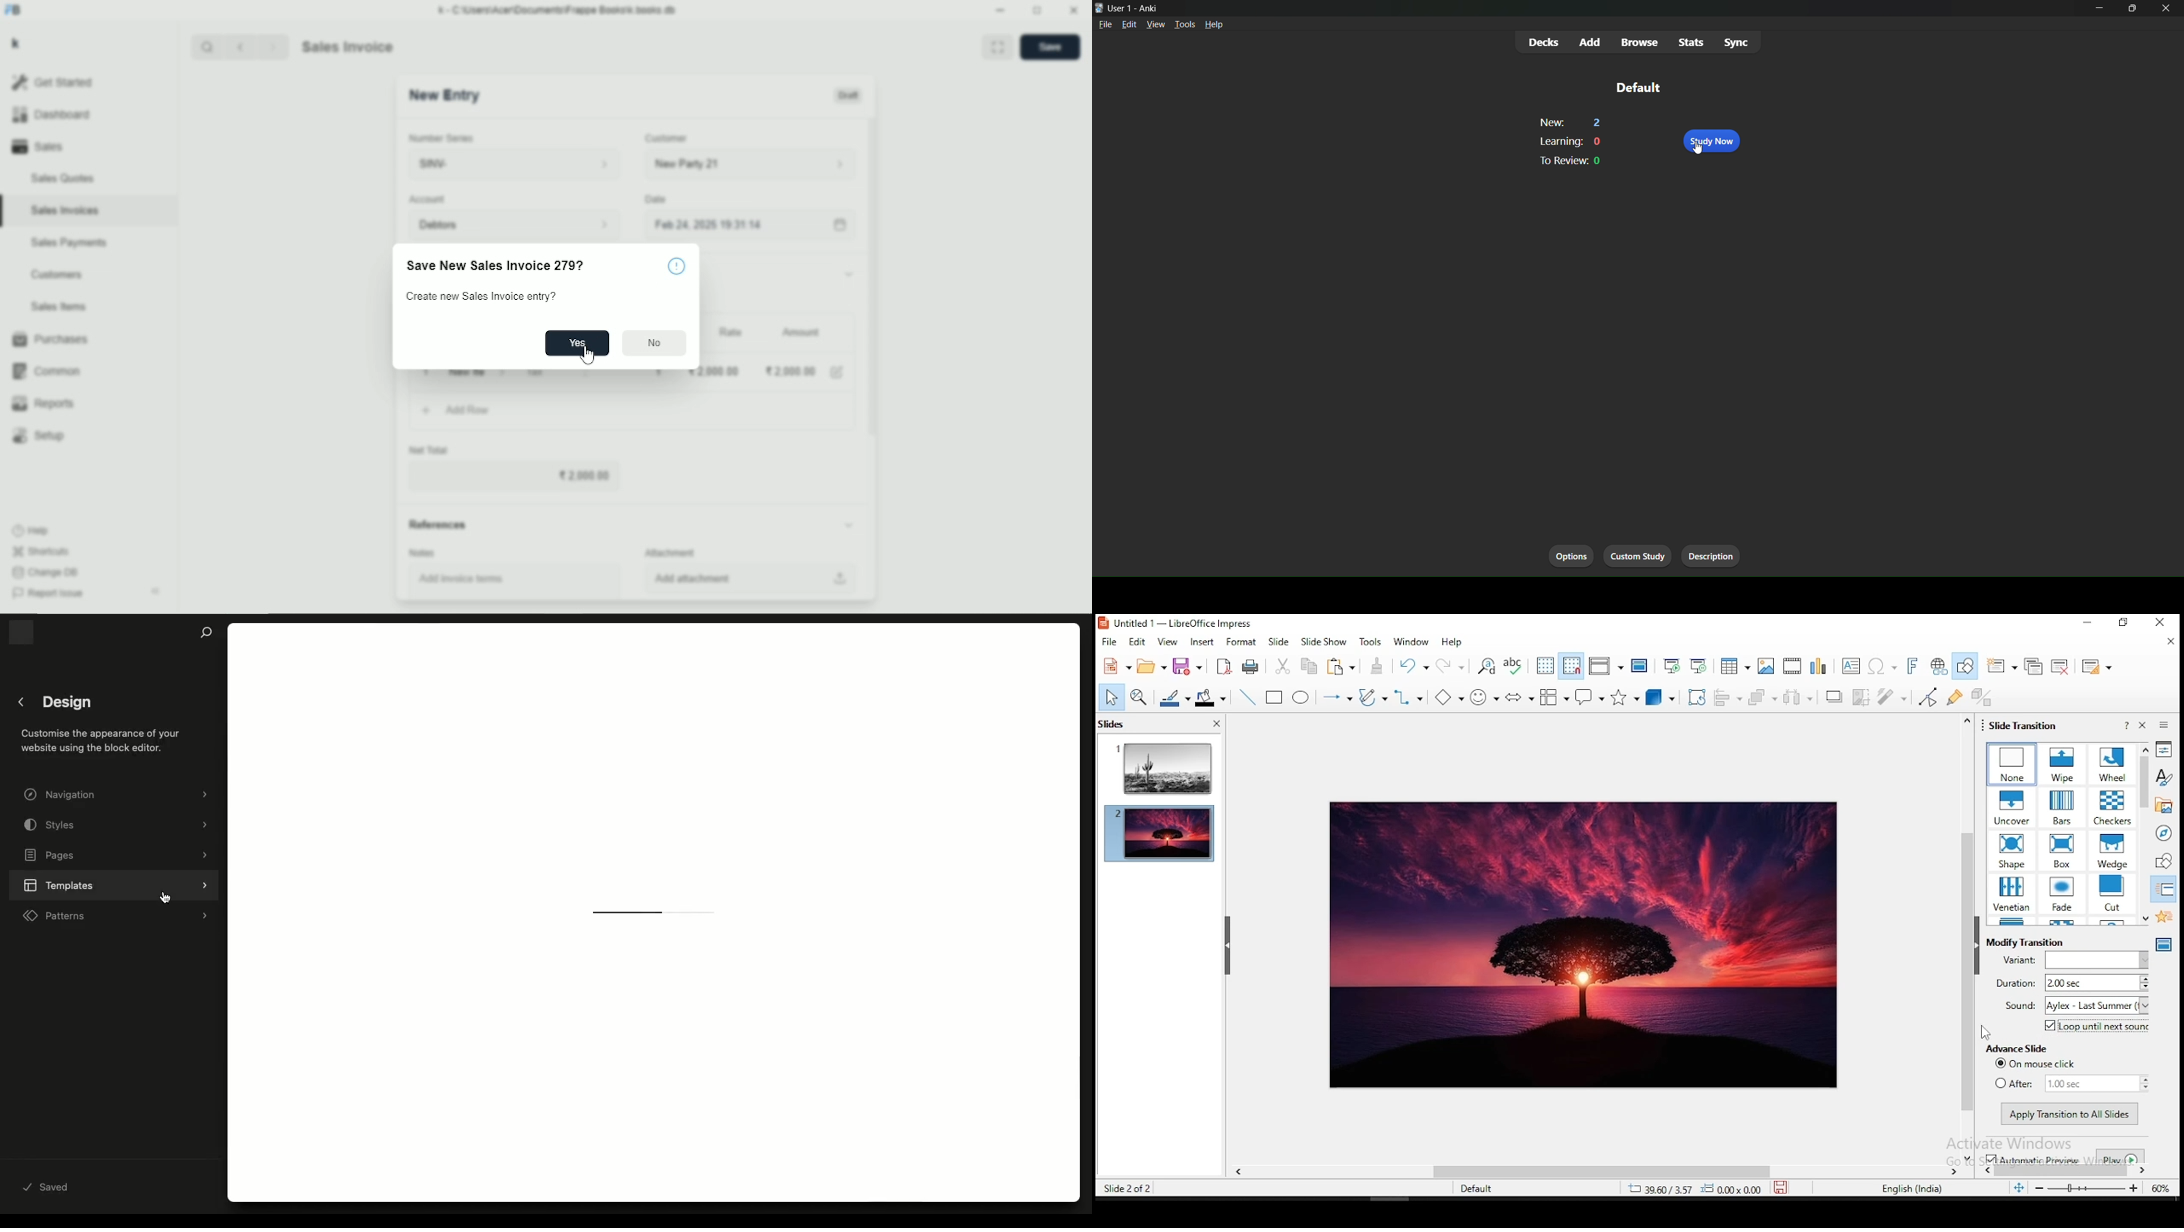  Describe the element at coordinates (2112, 807) in the screenshot. I see `transition effects` at that location.